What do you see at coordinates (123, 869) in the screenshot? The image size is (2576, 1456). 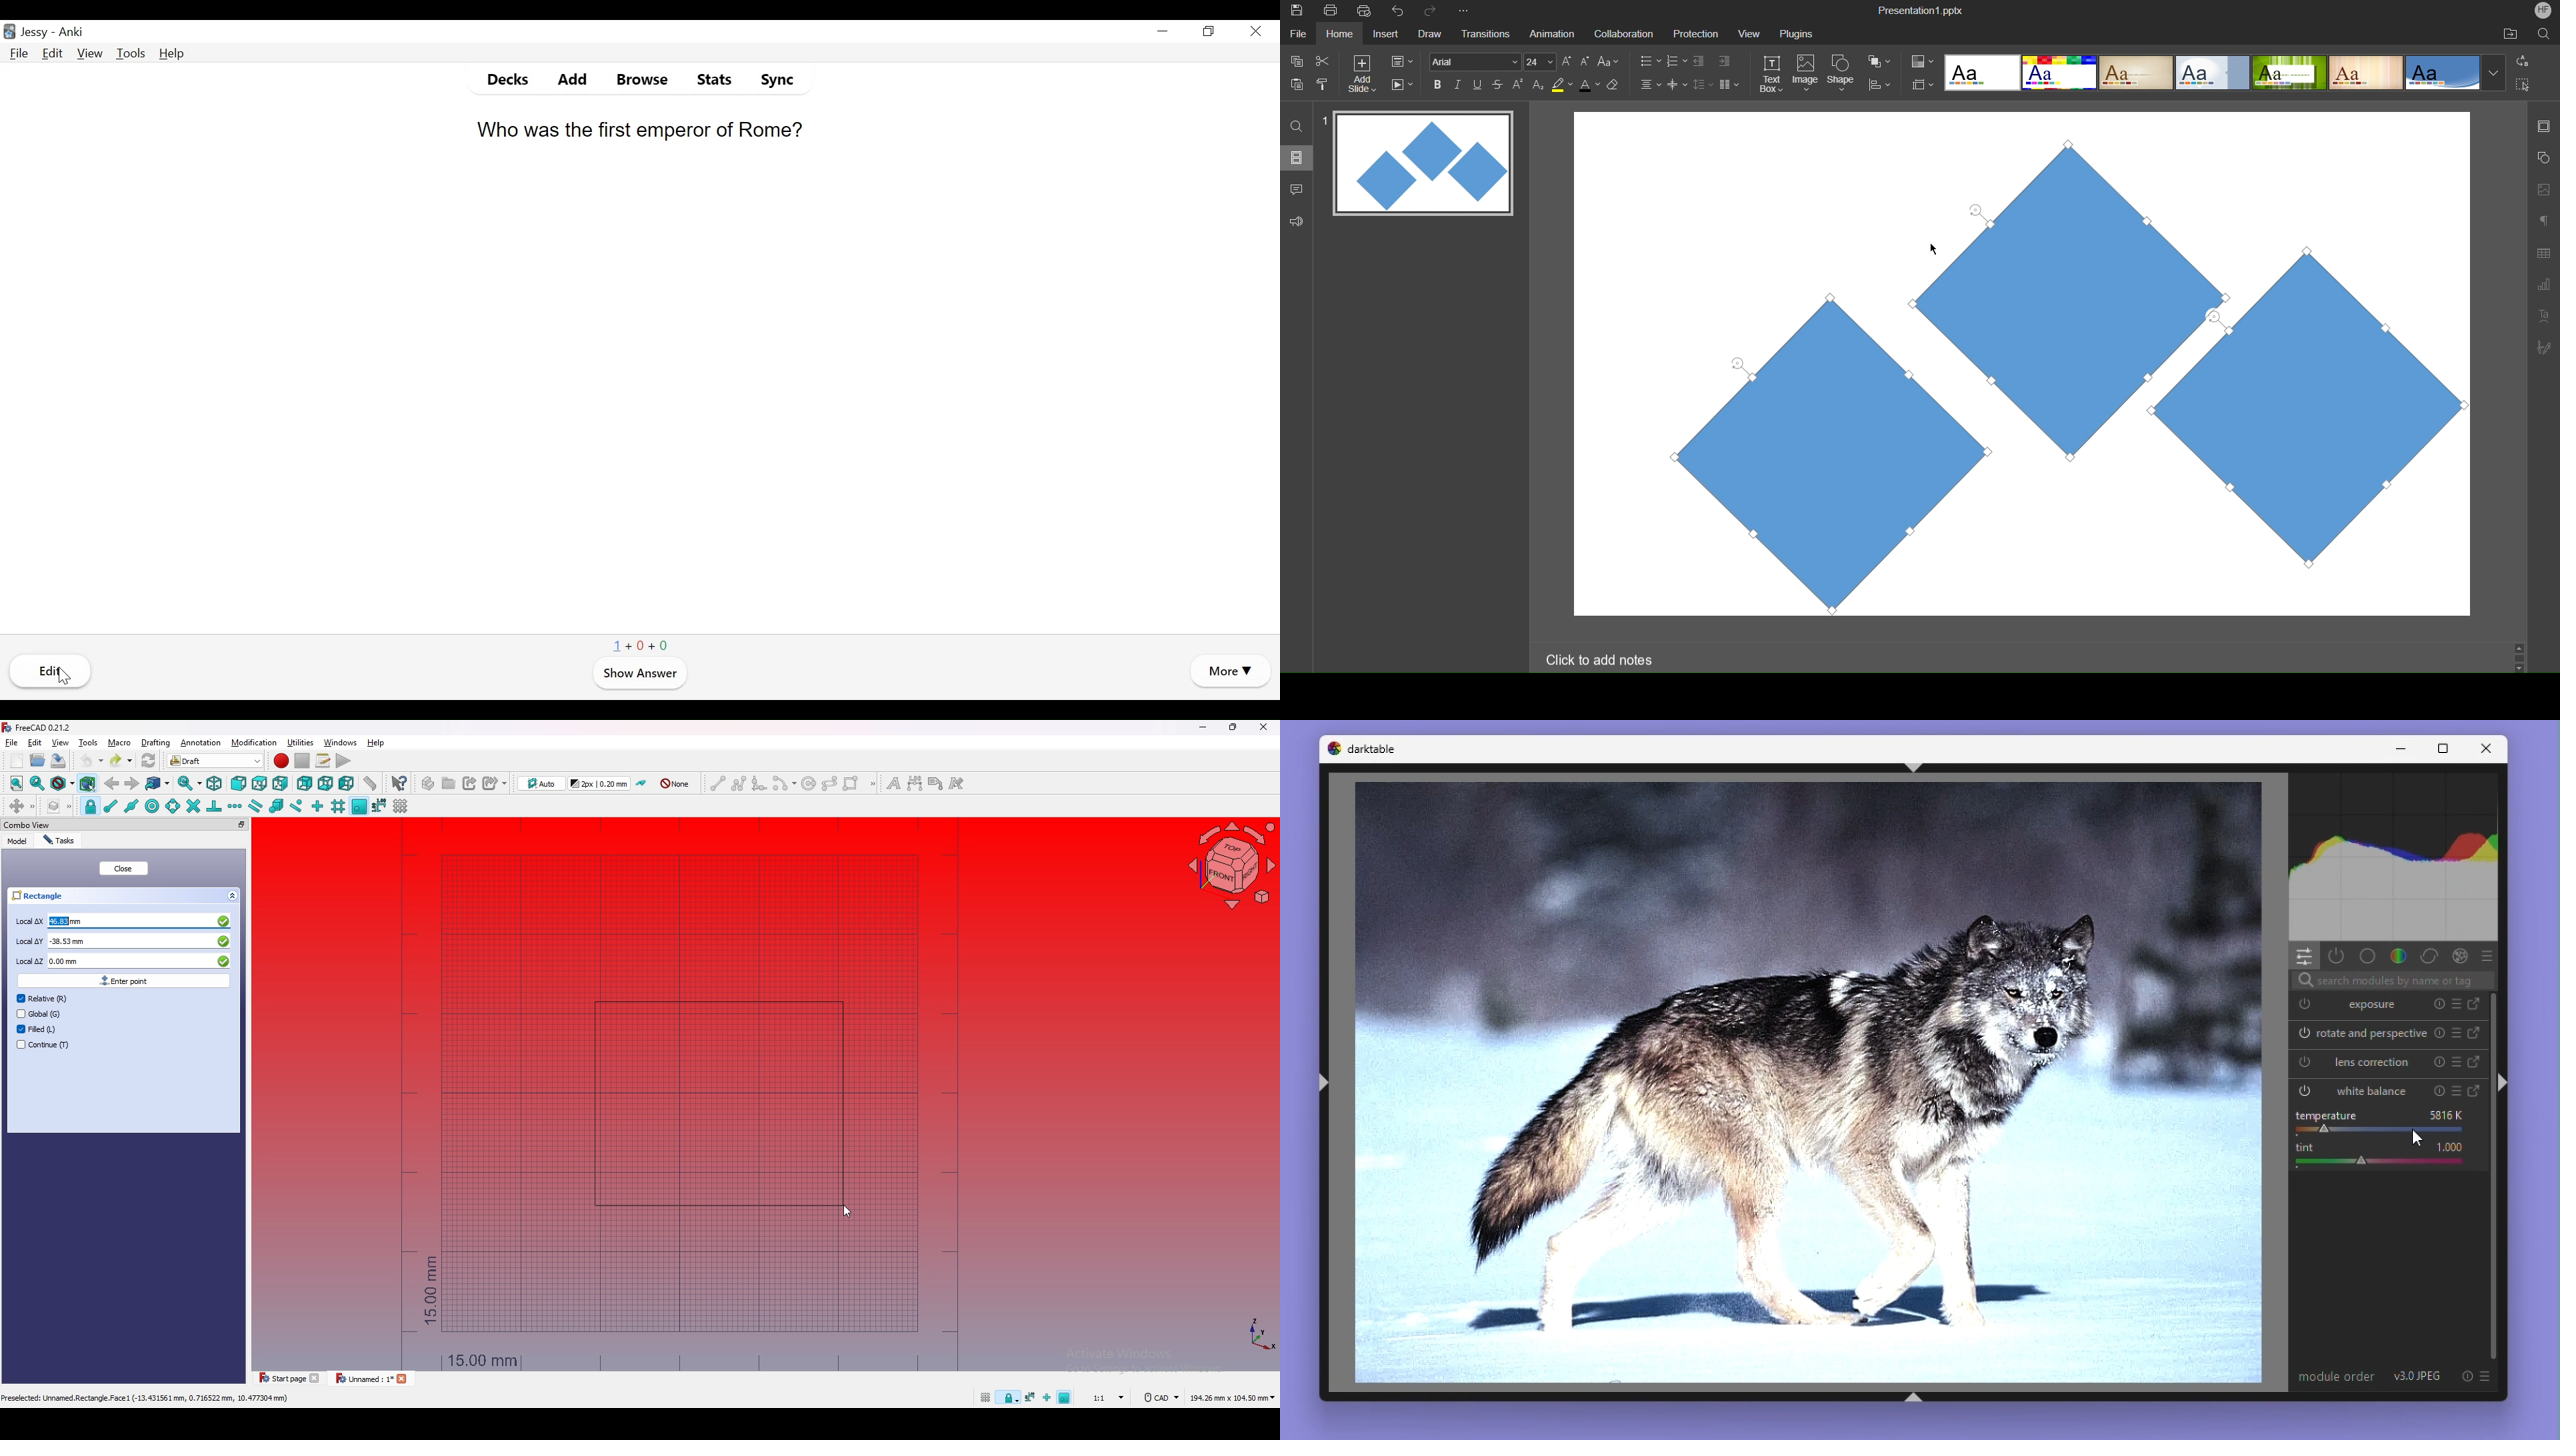 I see `close` at bounding box center [123, 869].